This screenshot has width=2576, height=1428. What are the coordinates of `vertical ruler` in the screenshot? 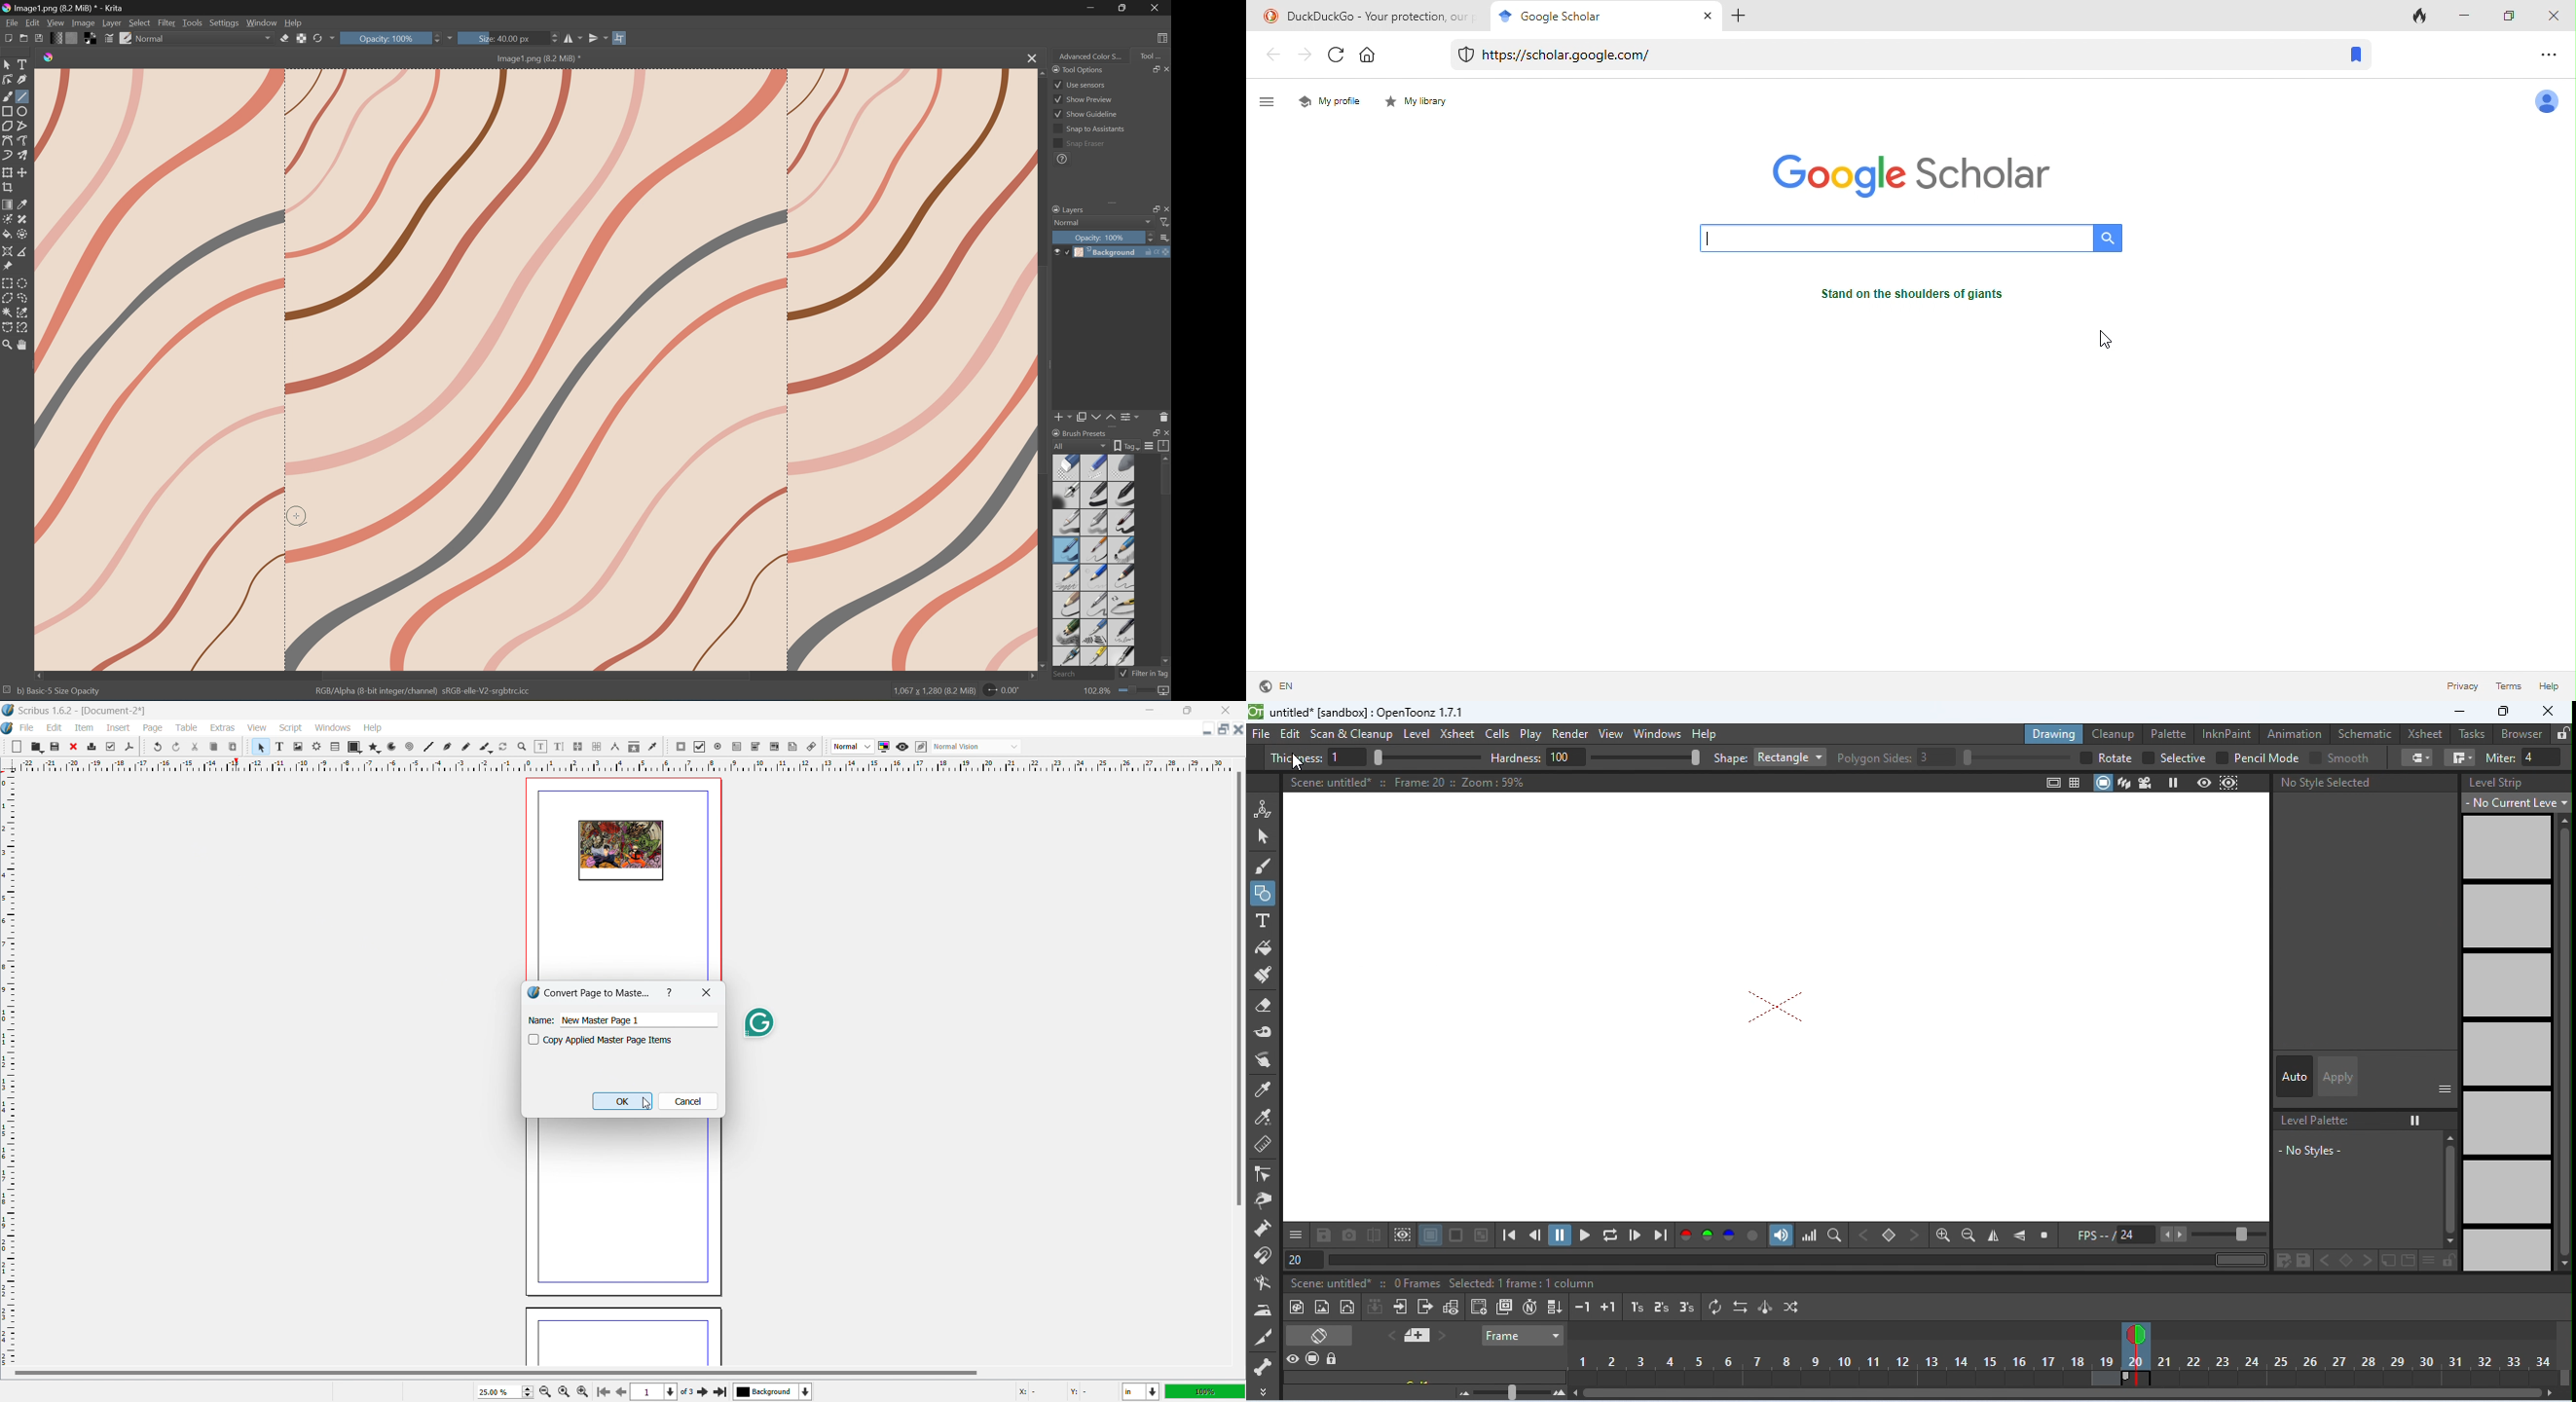 It's located at (8, 1069).